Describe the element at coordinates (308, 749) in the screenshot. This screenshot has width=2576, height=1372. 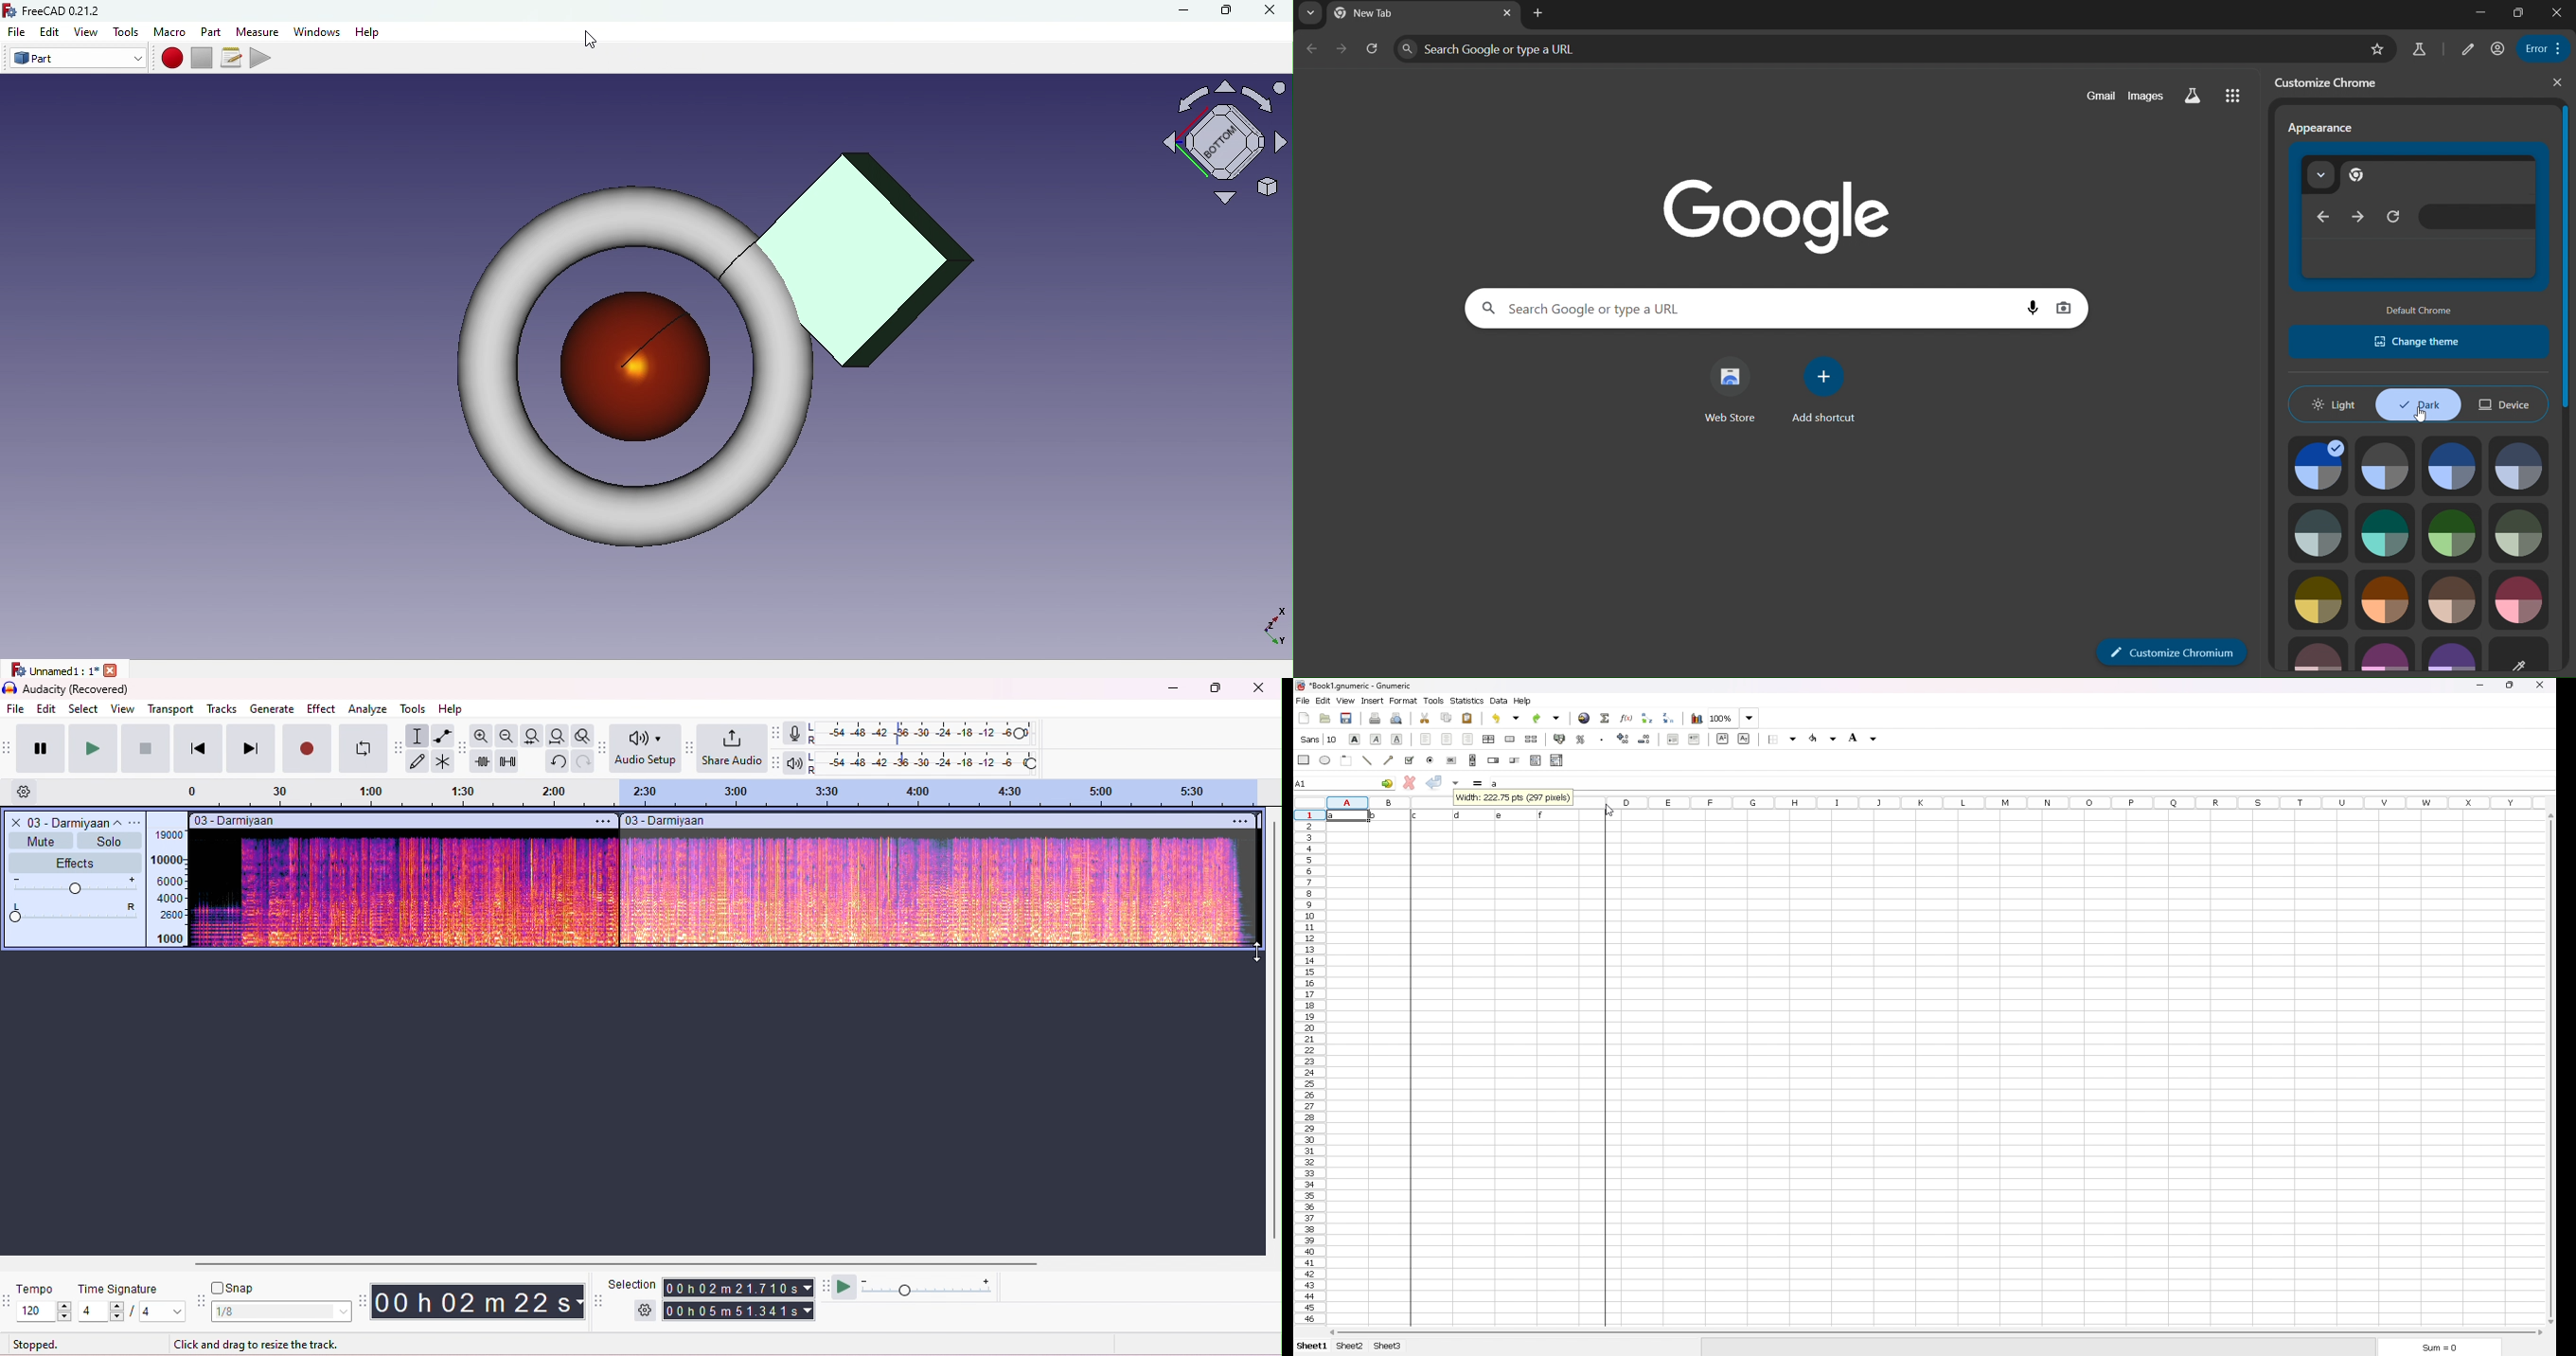
I see `record` at that location.